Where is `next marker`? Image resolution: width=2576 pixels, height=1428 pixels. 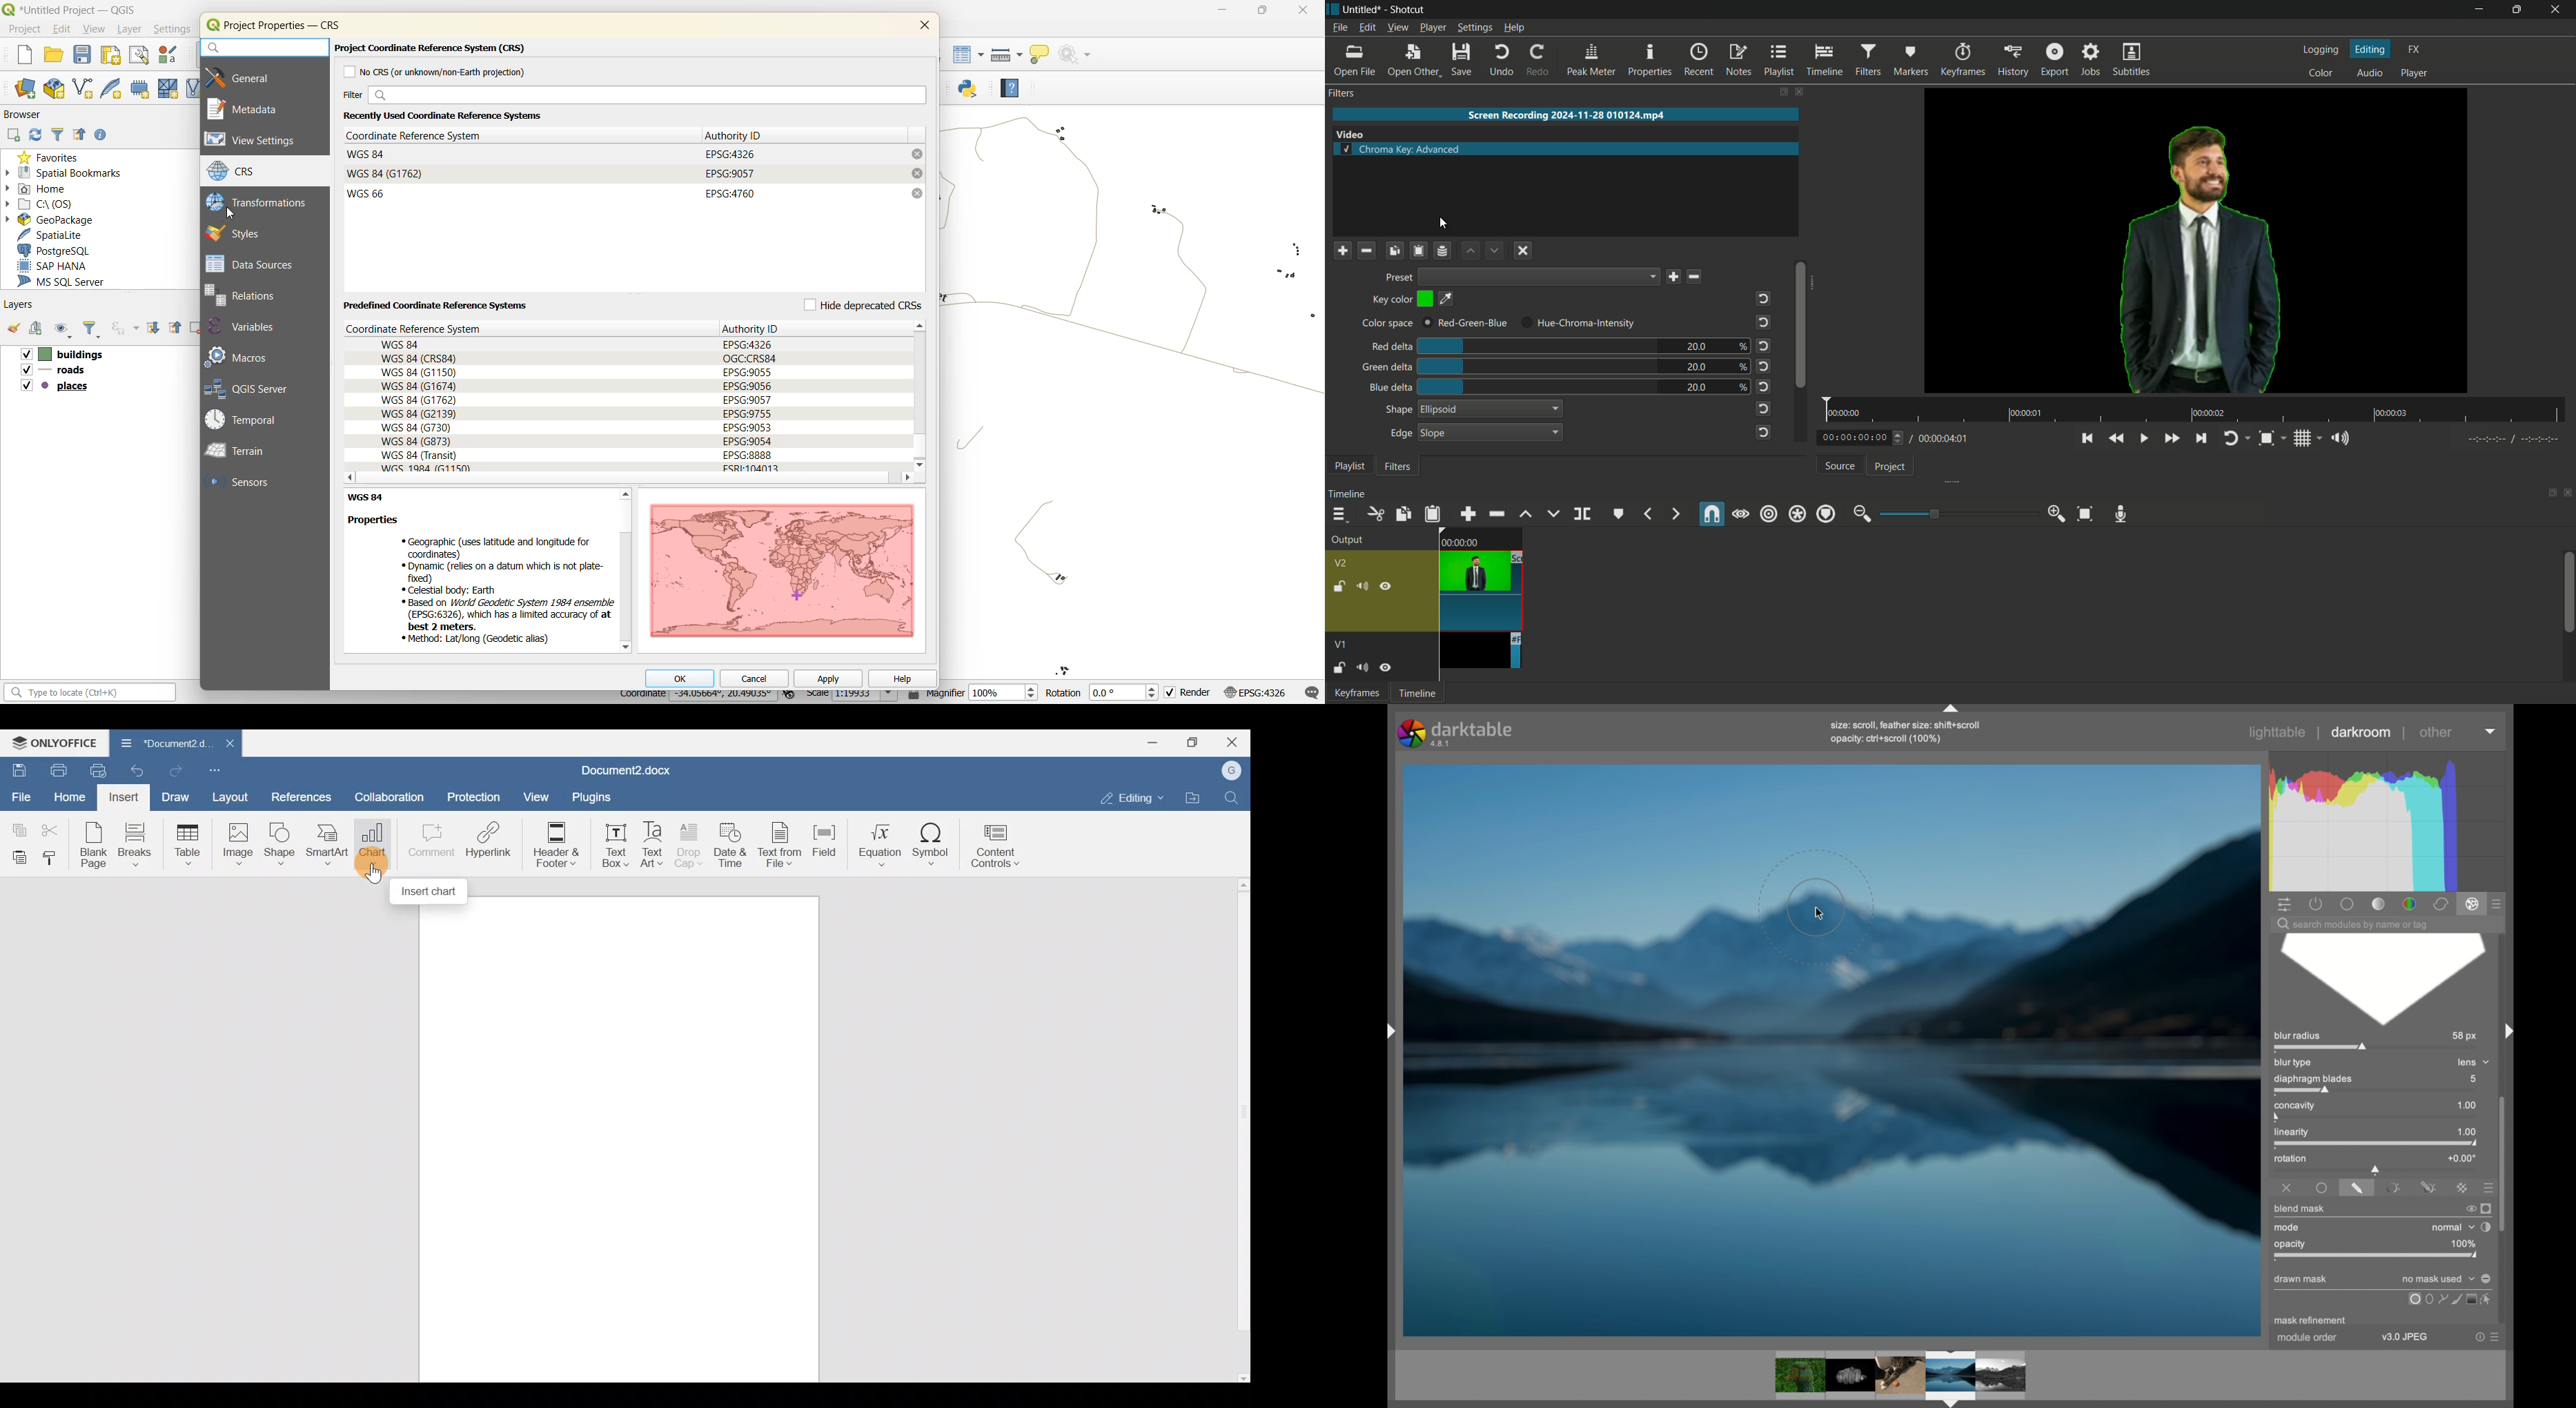
next marker is located at coordinates (1675, 514).